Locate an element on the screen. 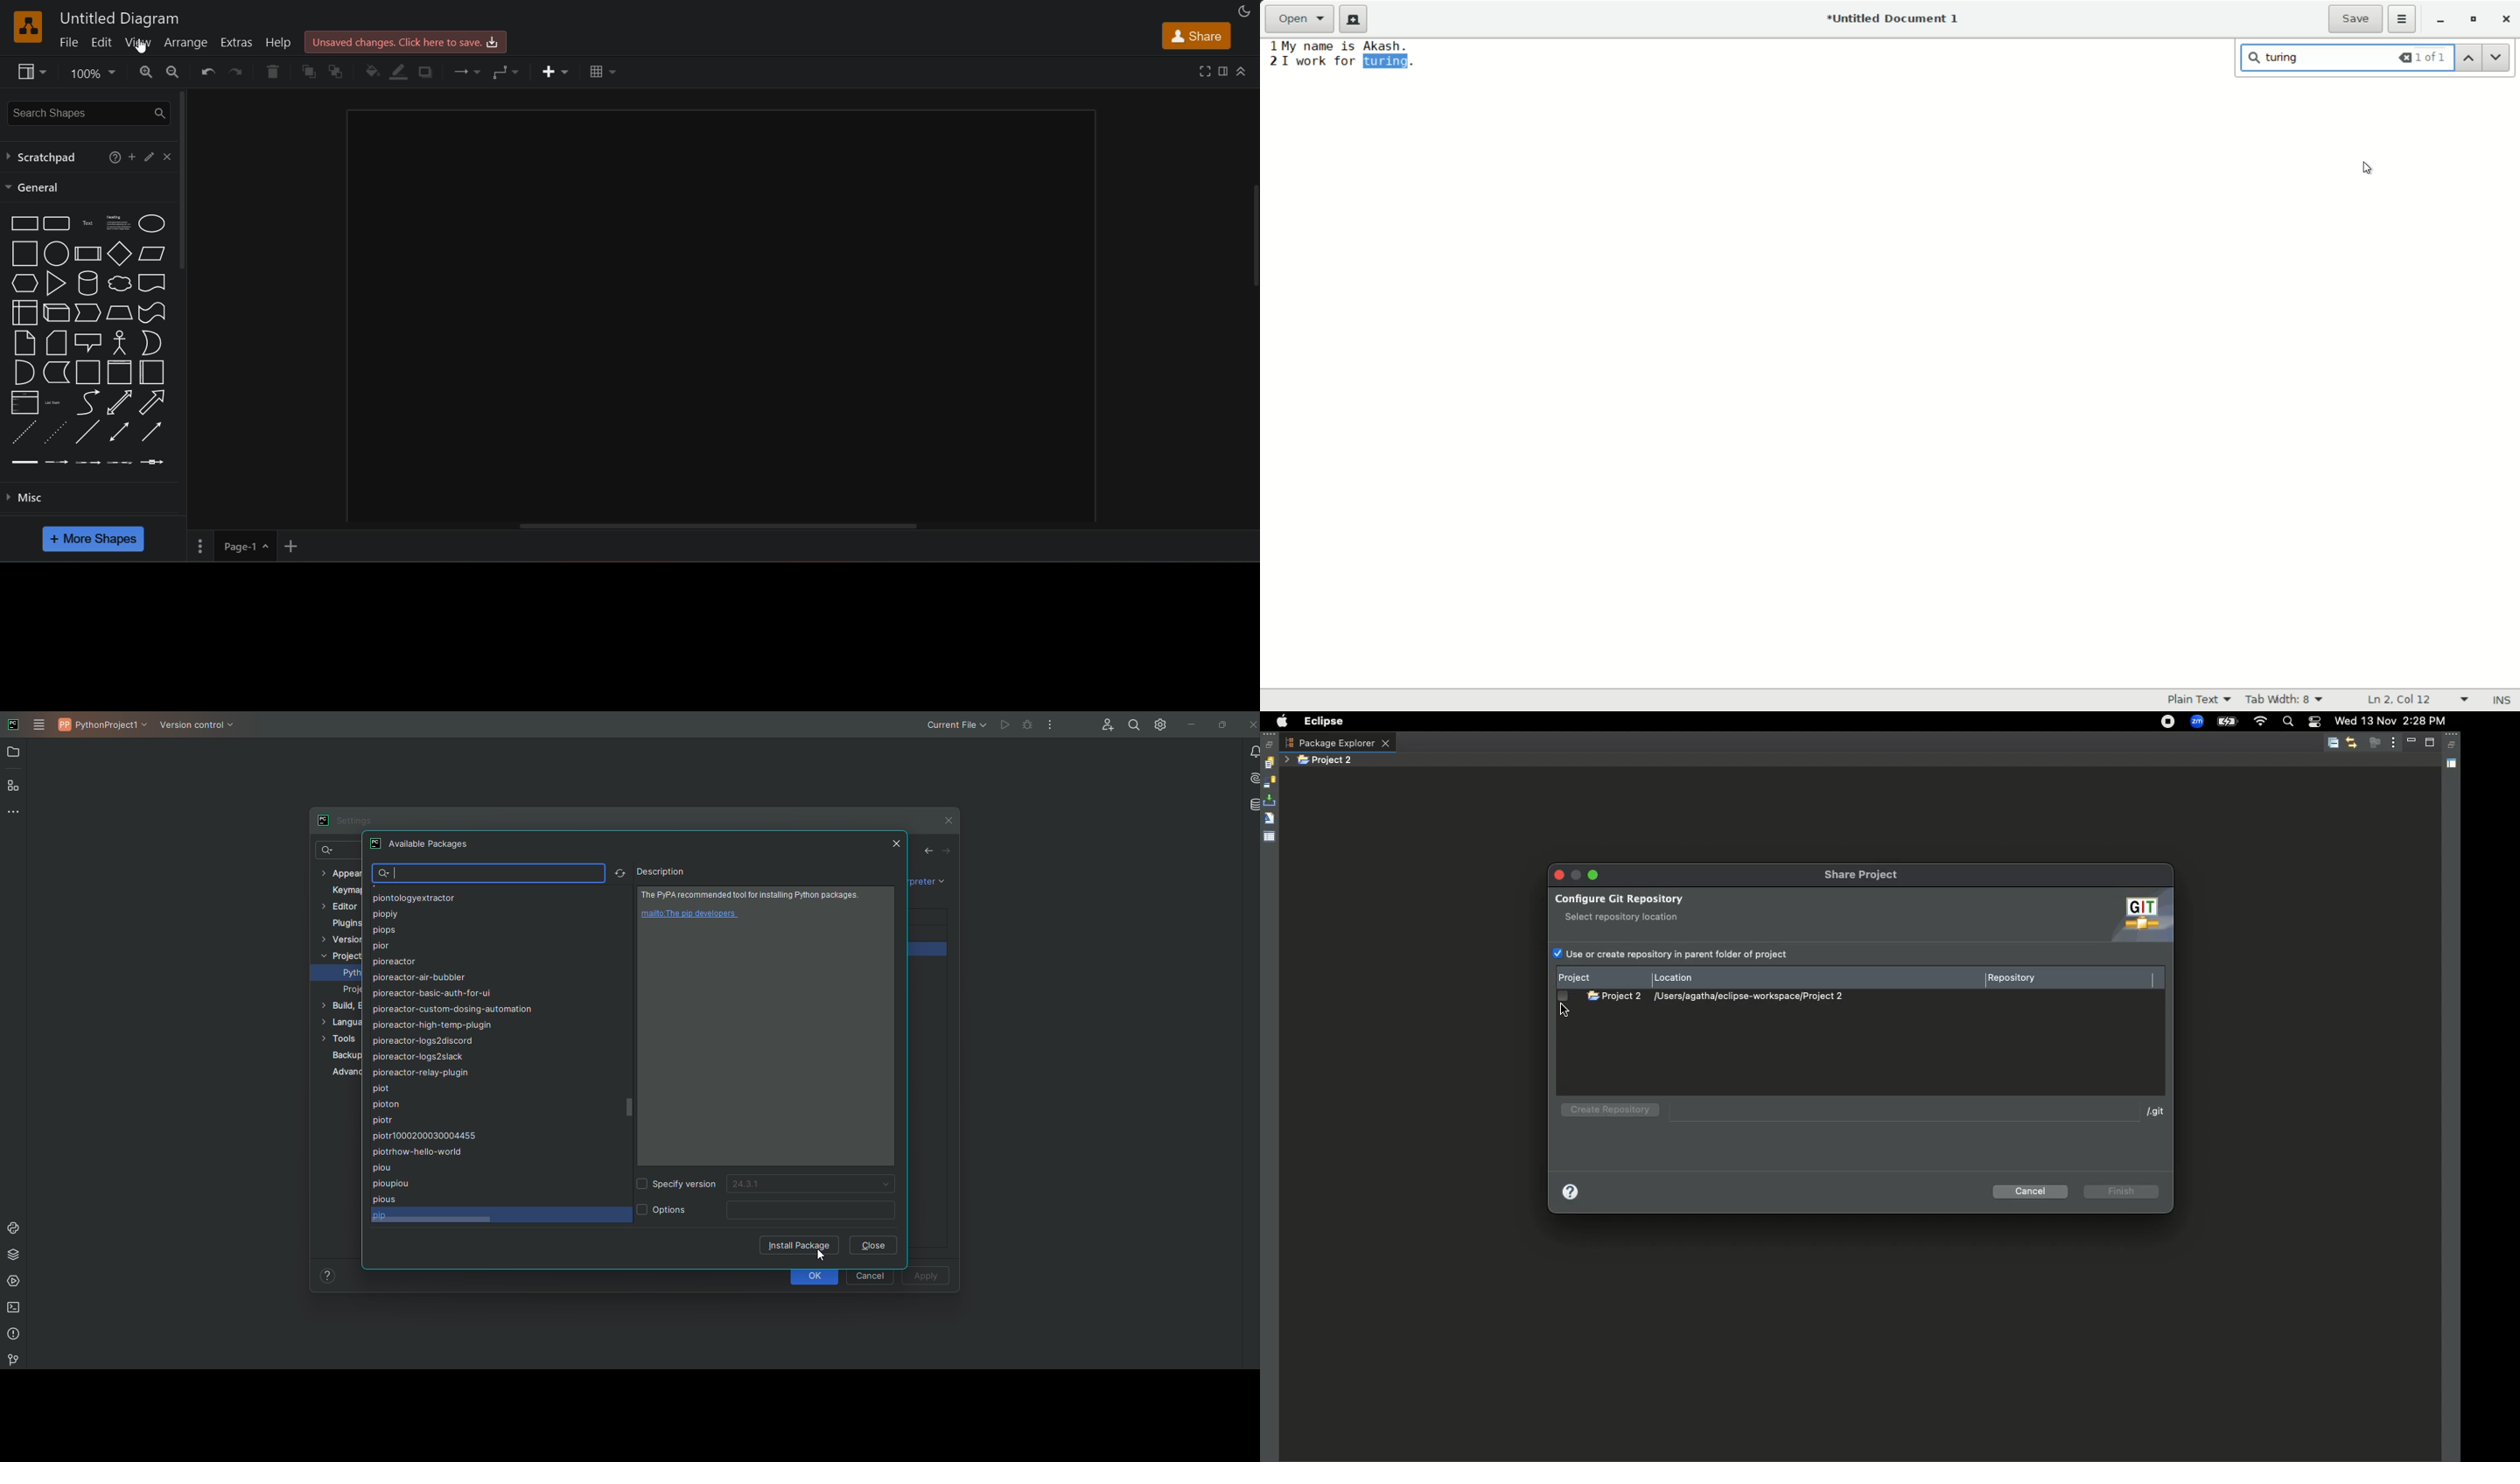  help is located at coordinates (113, 156).